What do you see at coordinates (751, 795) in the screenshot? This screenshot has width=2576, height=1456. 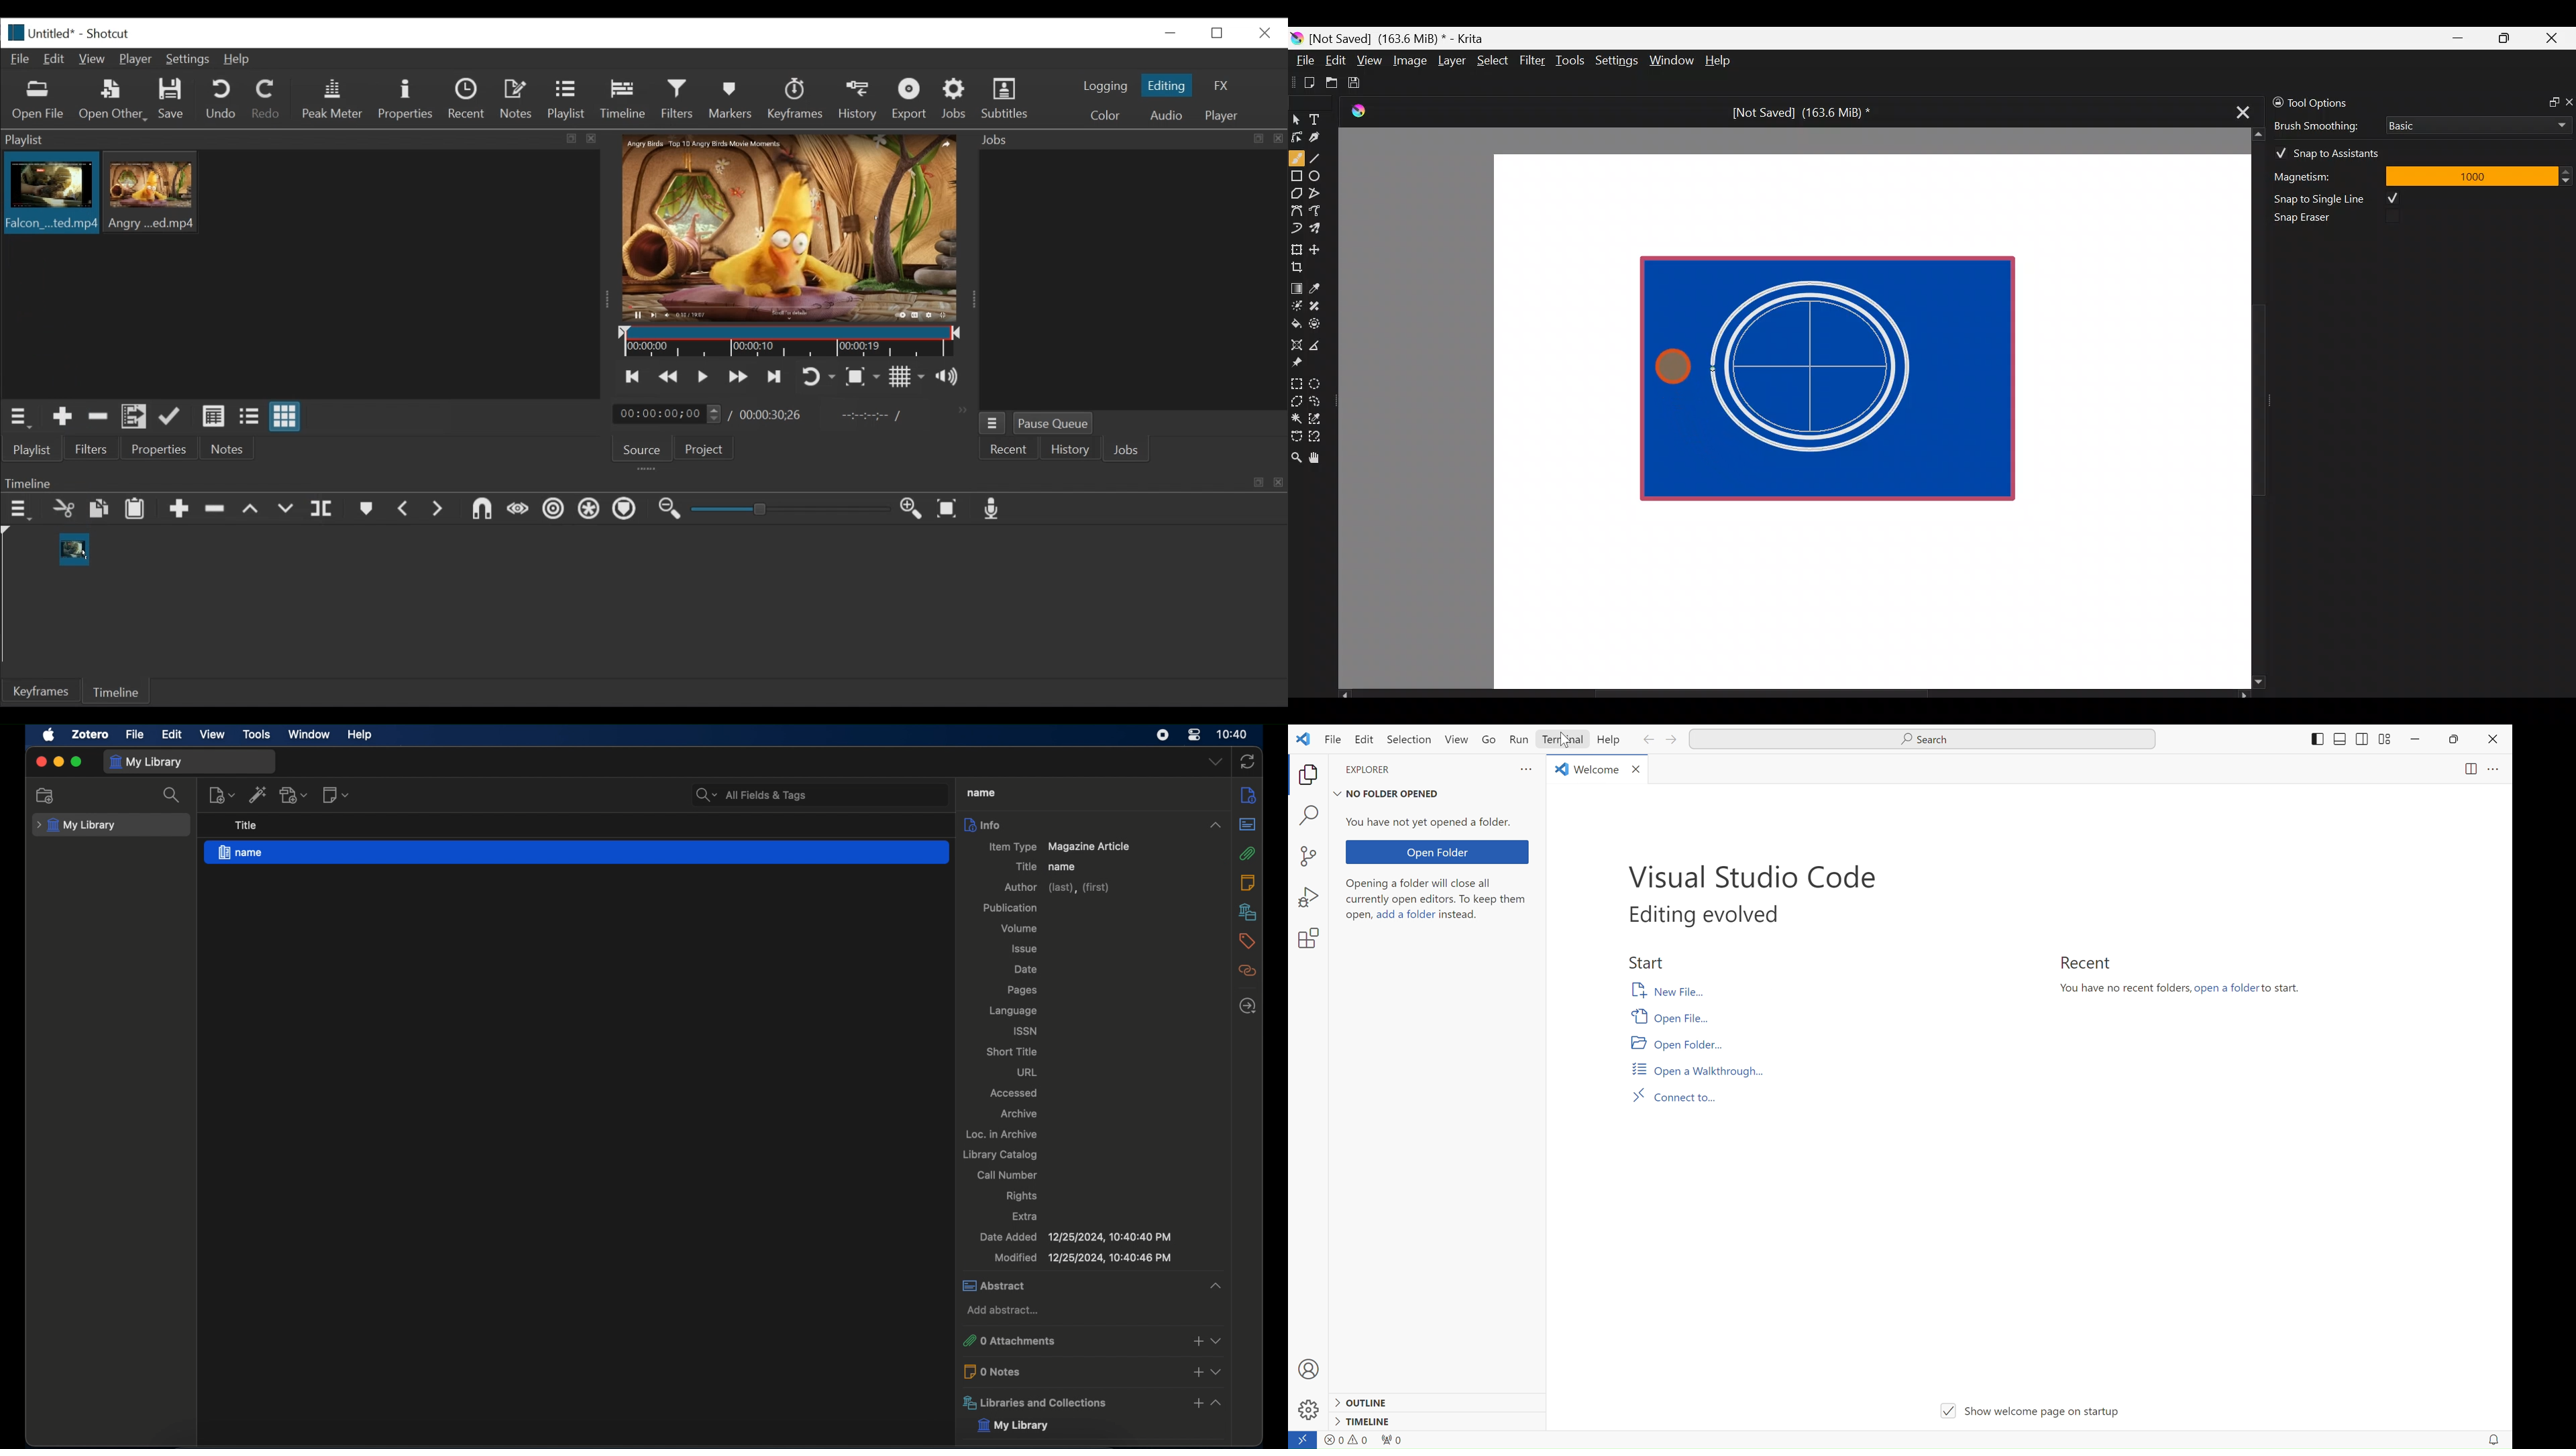 I see `search bar` at bounding box center [751, 795].